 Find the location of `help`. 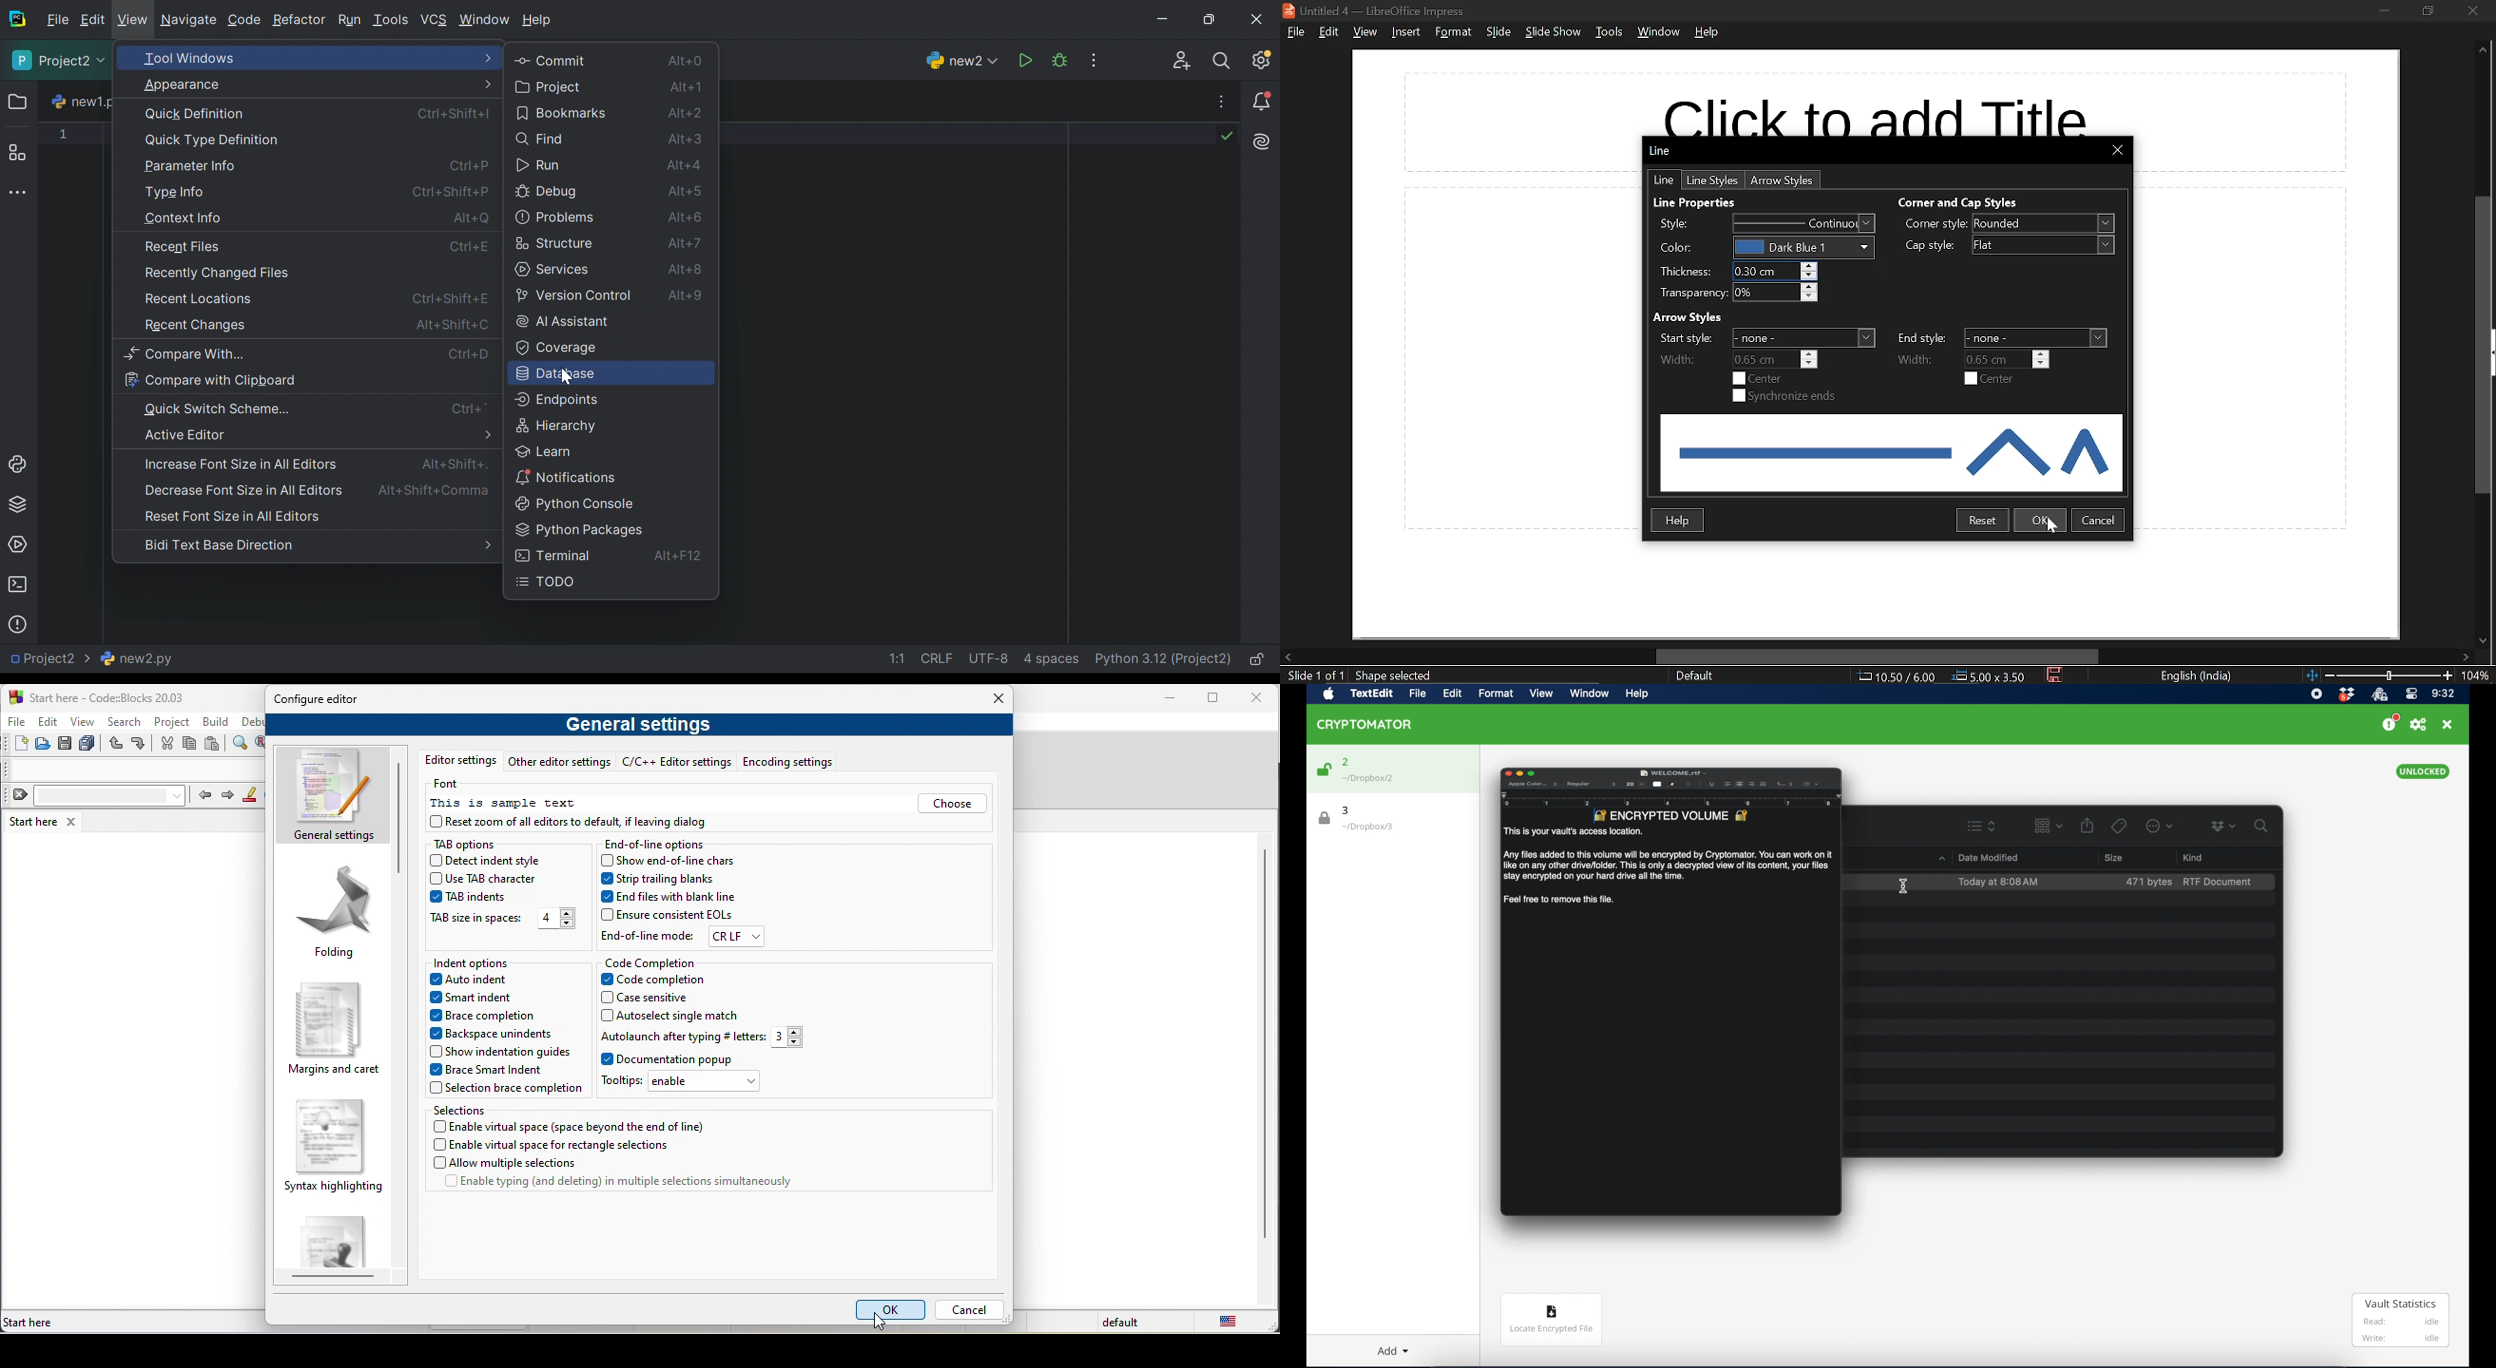

help is located at coordinates (1679, 522).